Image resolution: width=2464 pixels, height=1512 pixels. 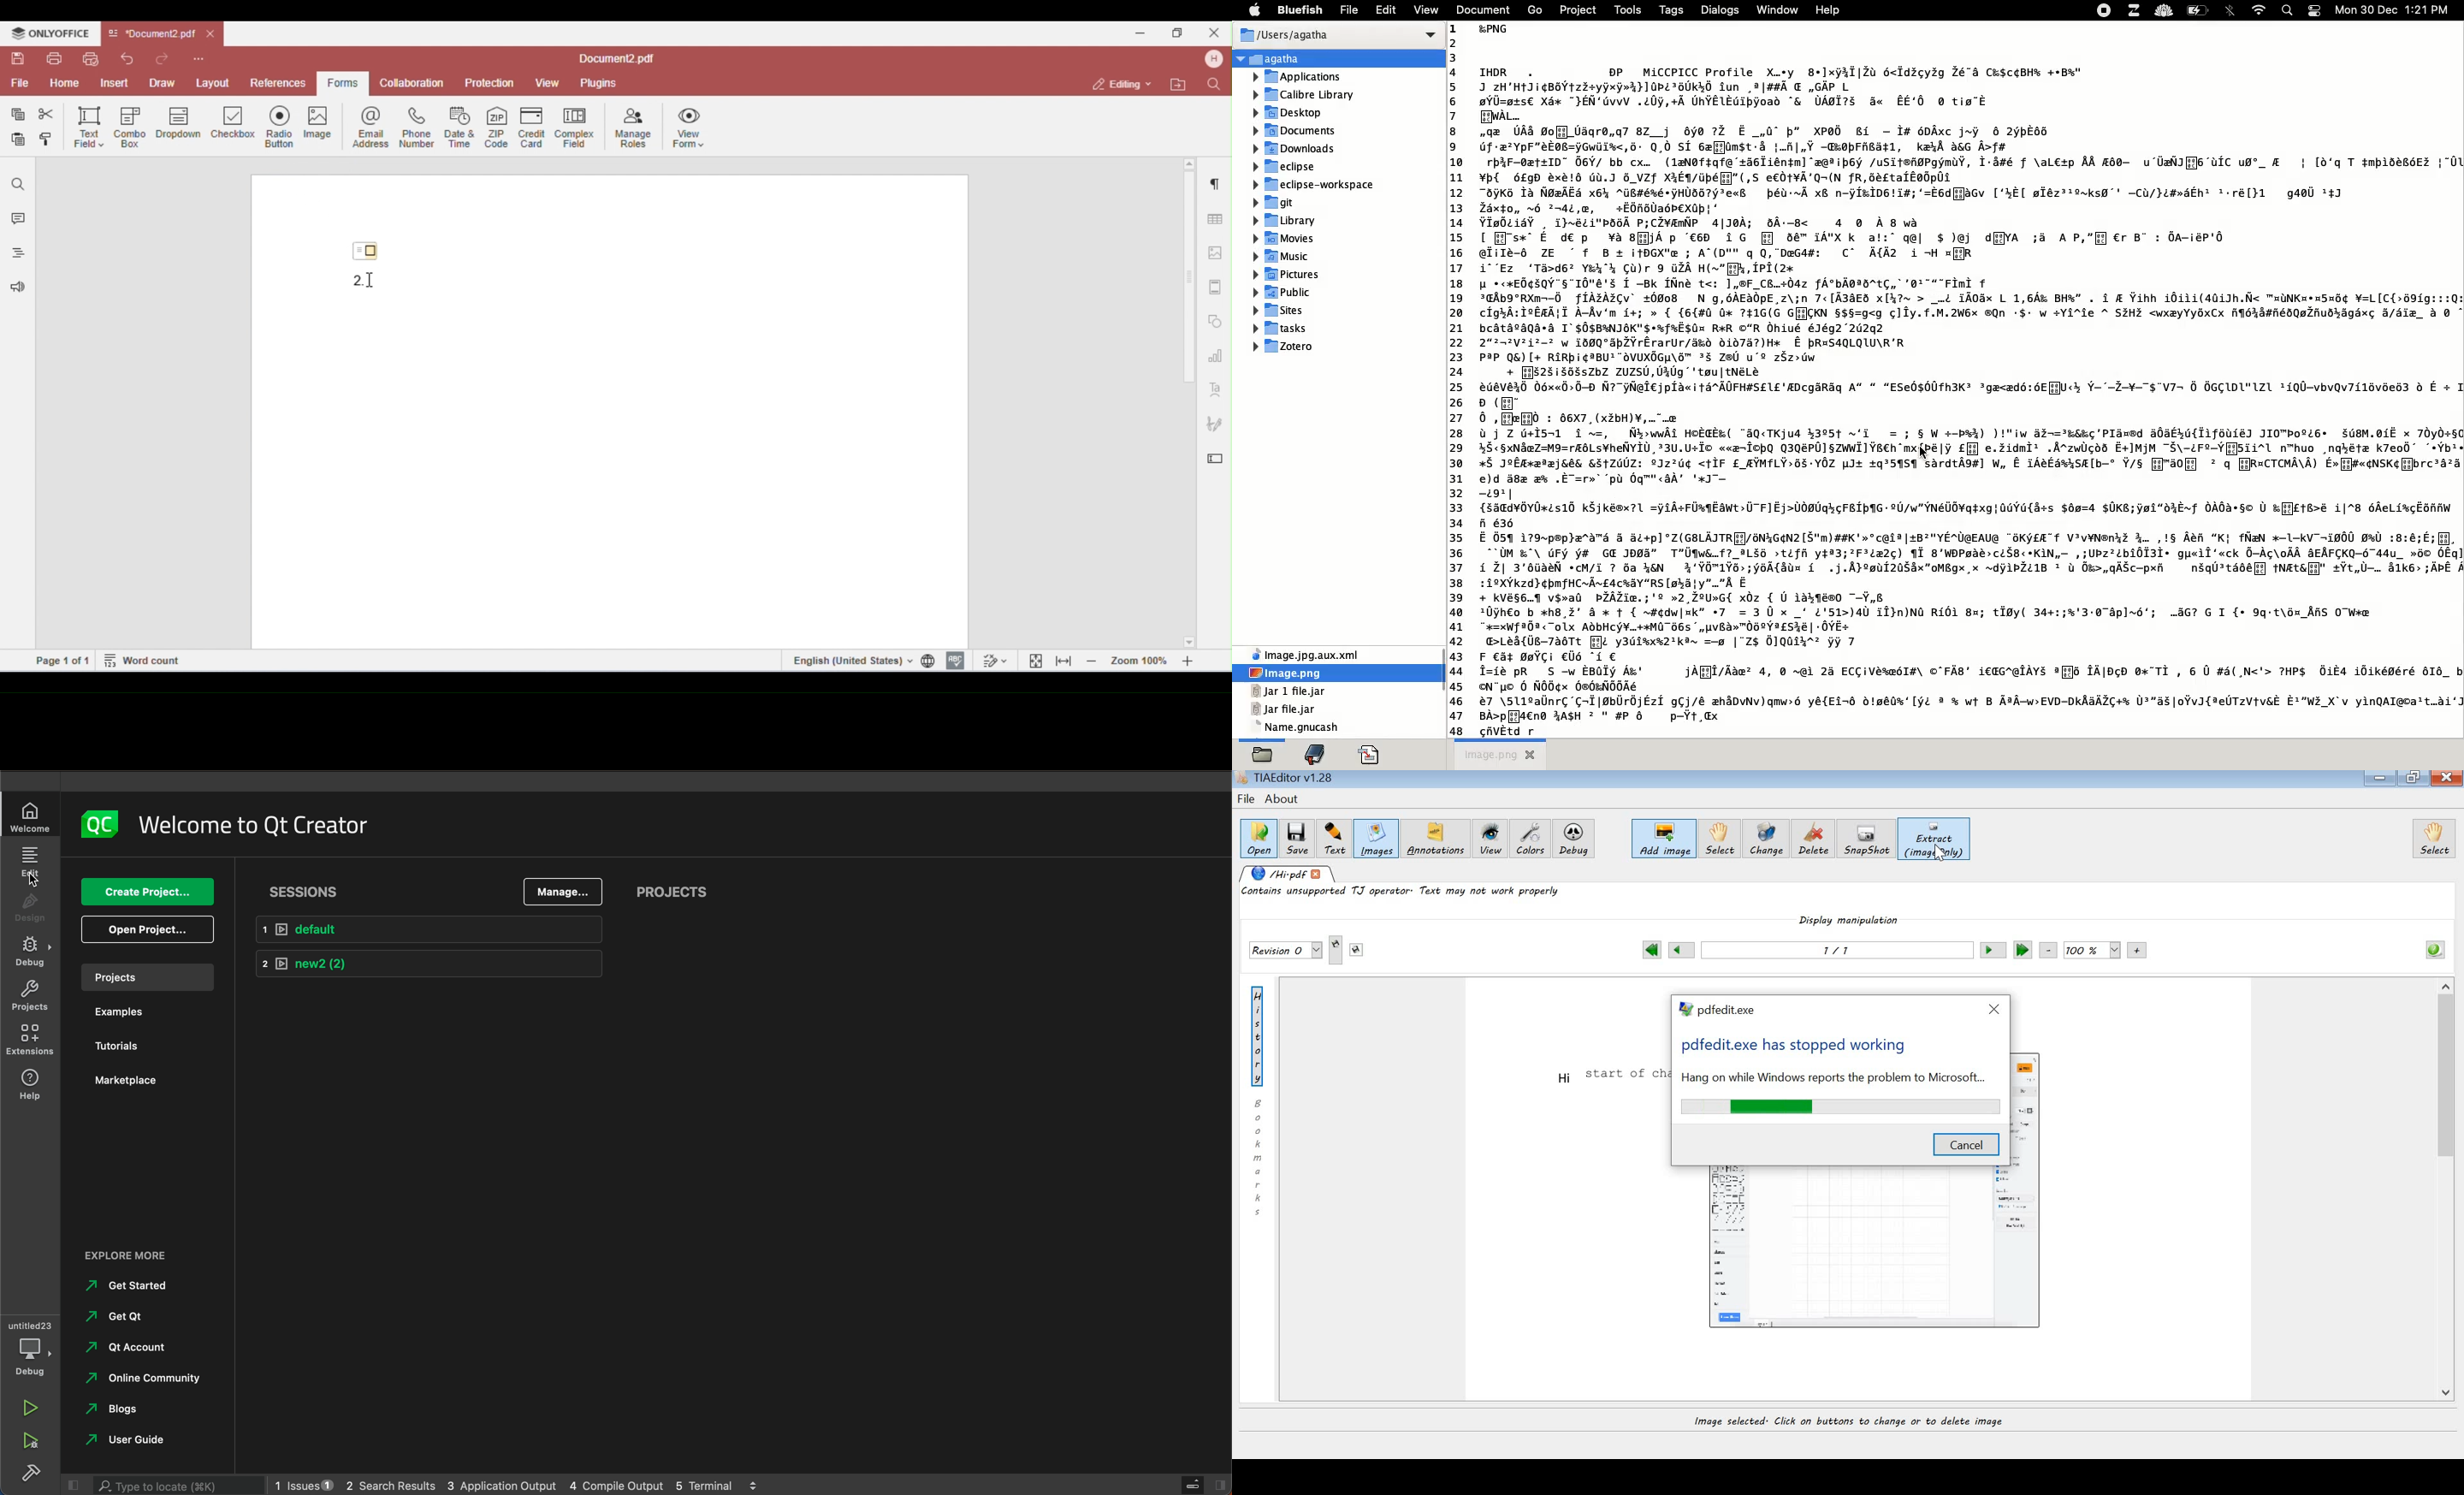 I want to click on image png, so click(x=1301, y=674).